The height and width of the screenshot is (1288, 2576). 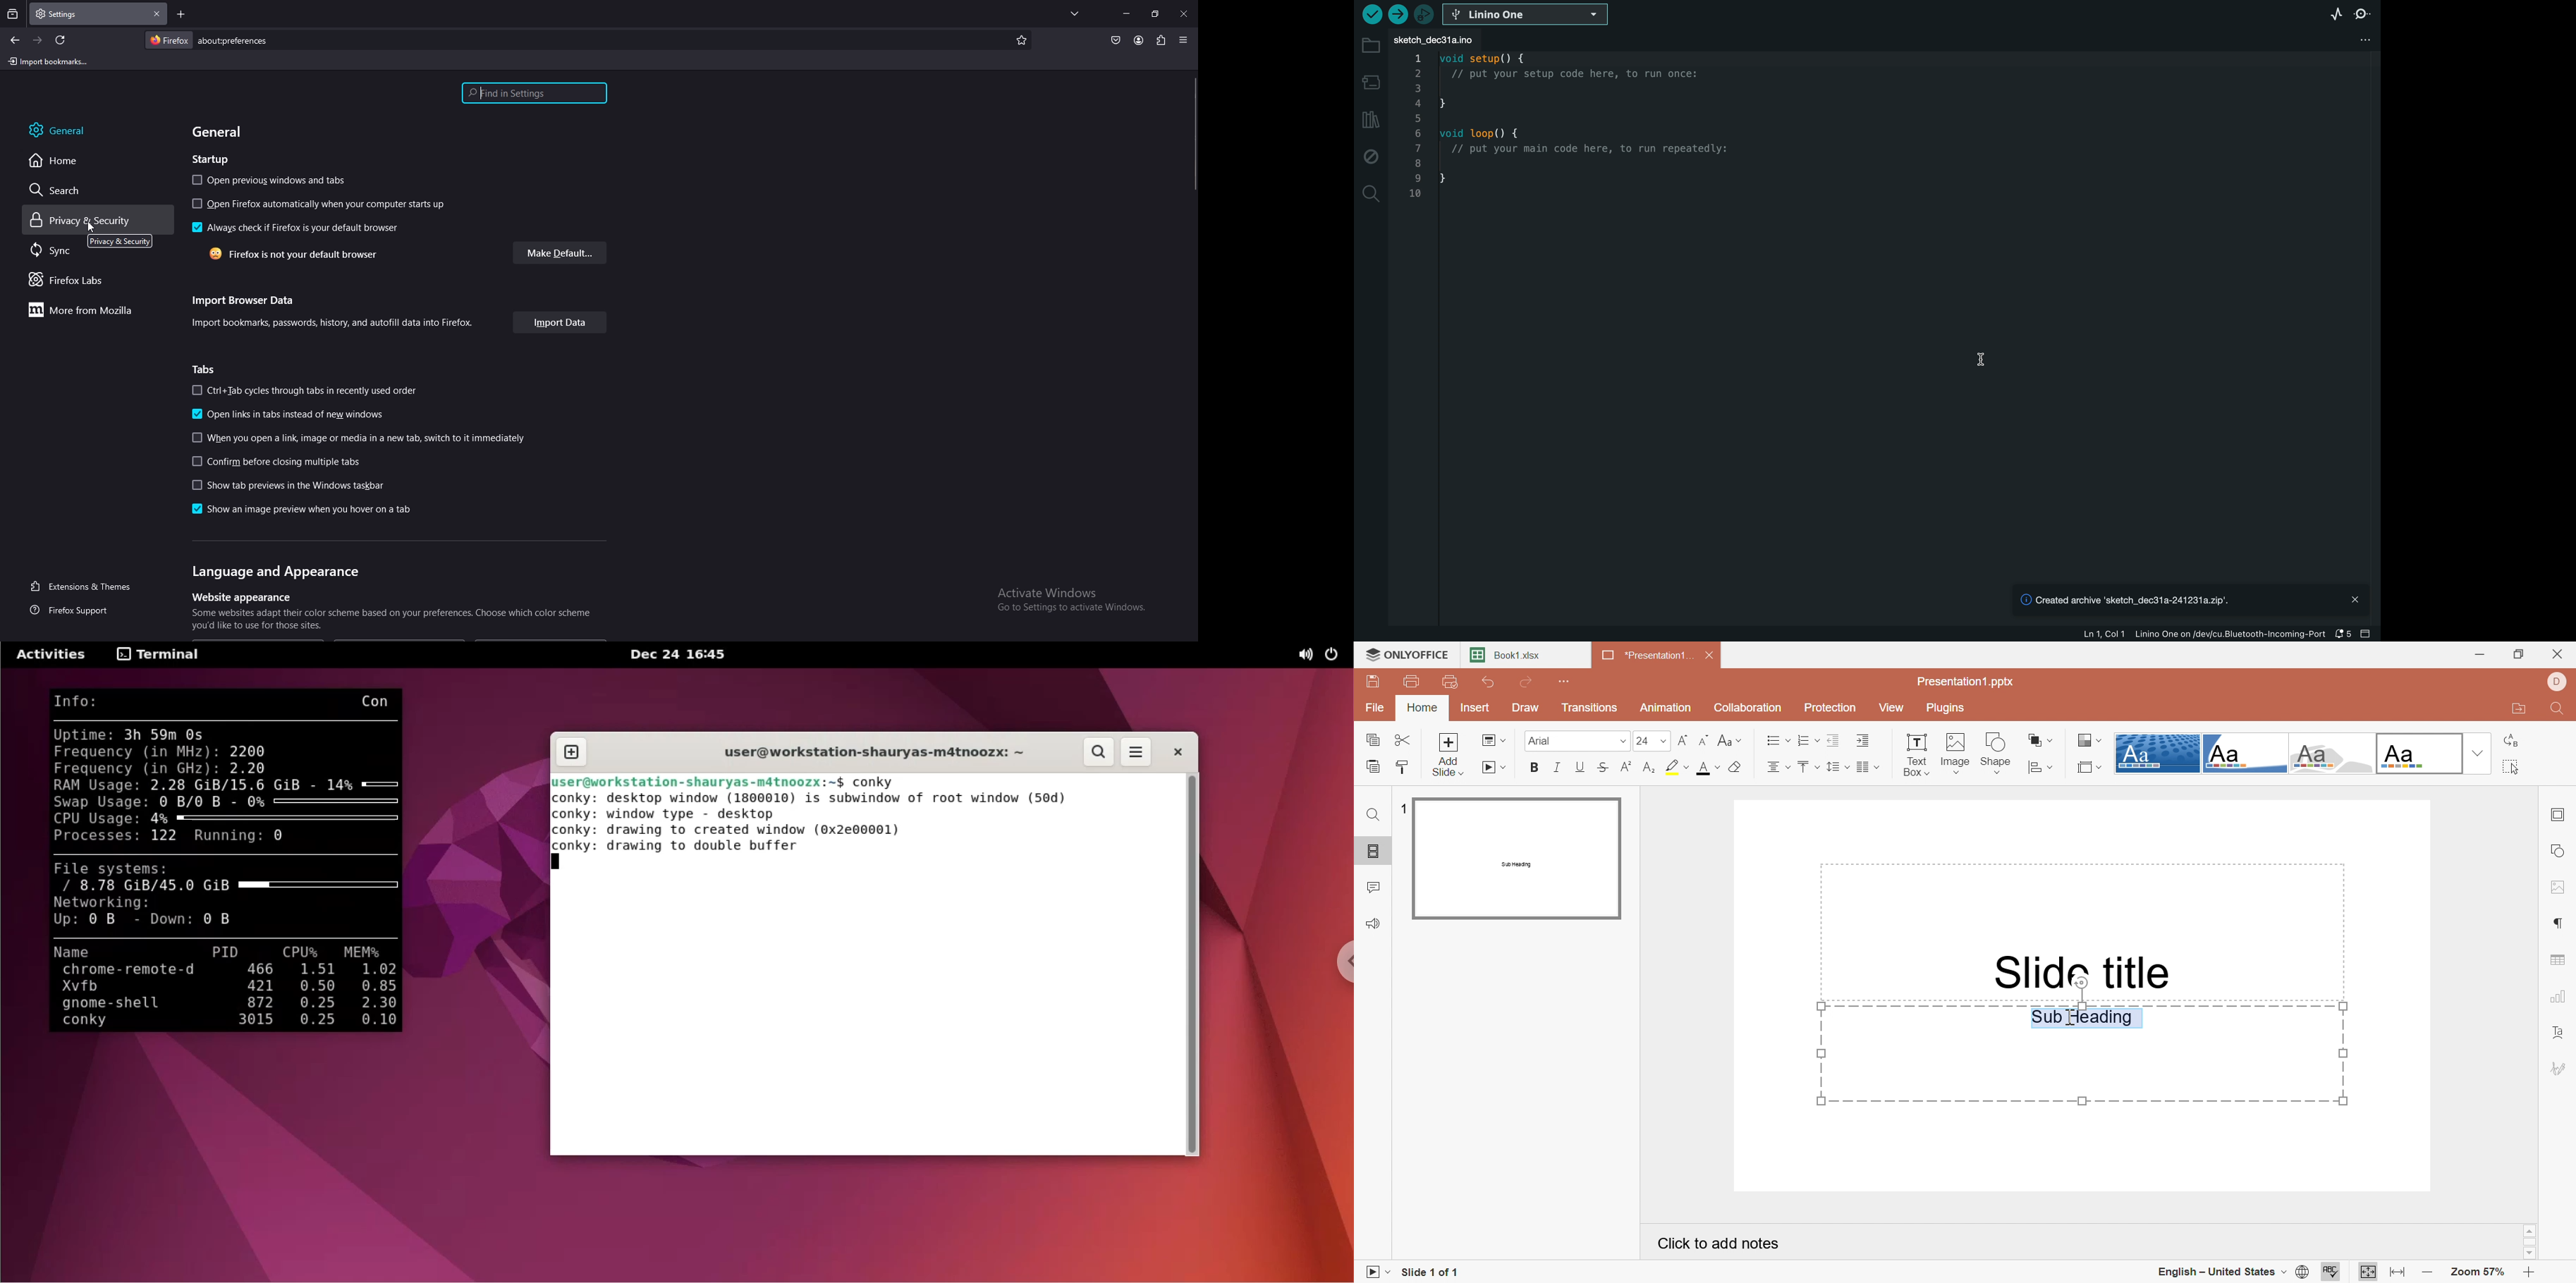 What do you see at coordinates (396, 612) in the screenshot?
I see `website appearance` at bounding box center [396, 612].